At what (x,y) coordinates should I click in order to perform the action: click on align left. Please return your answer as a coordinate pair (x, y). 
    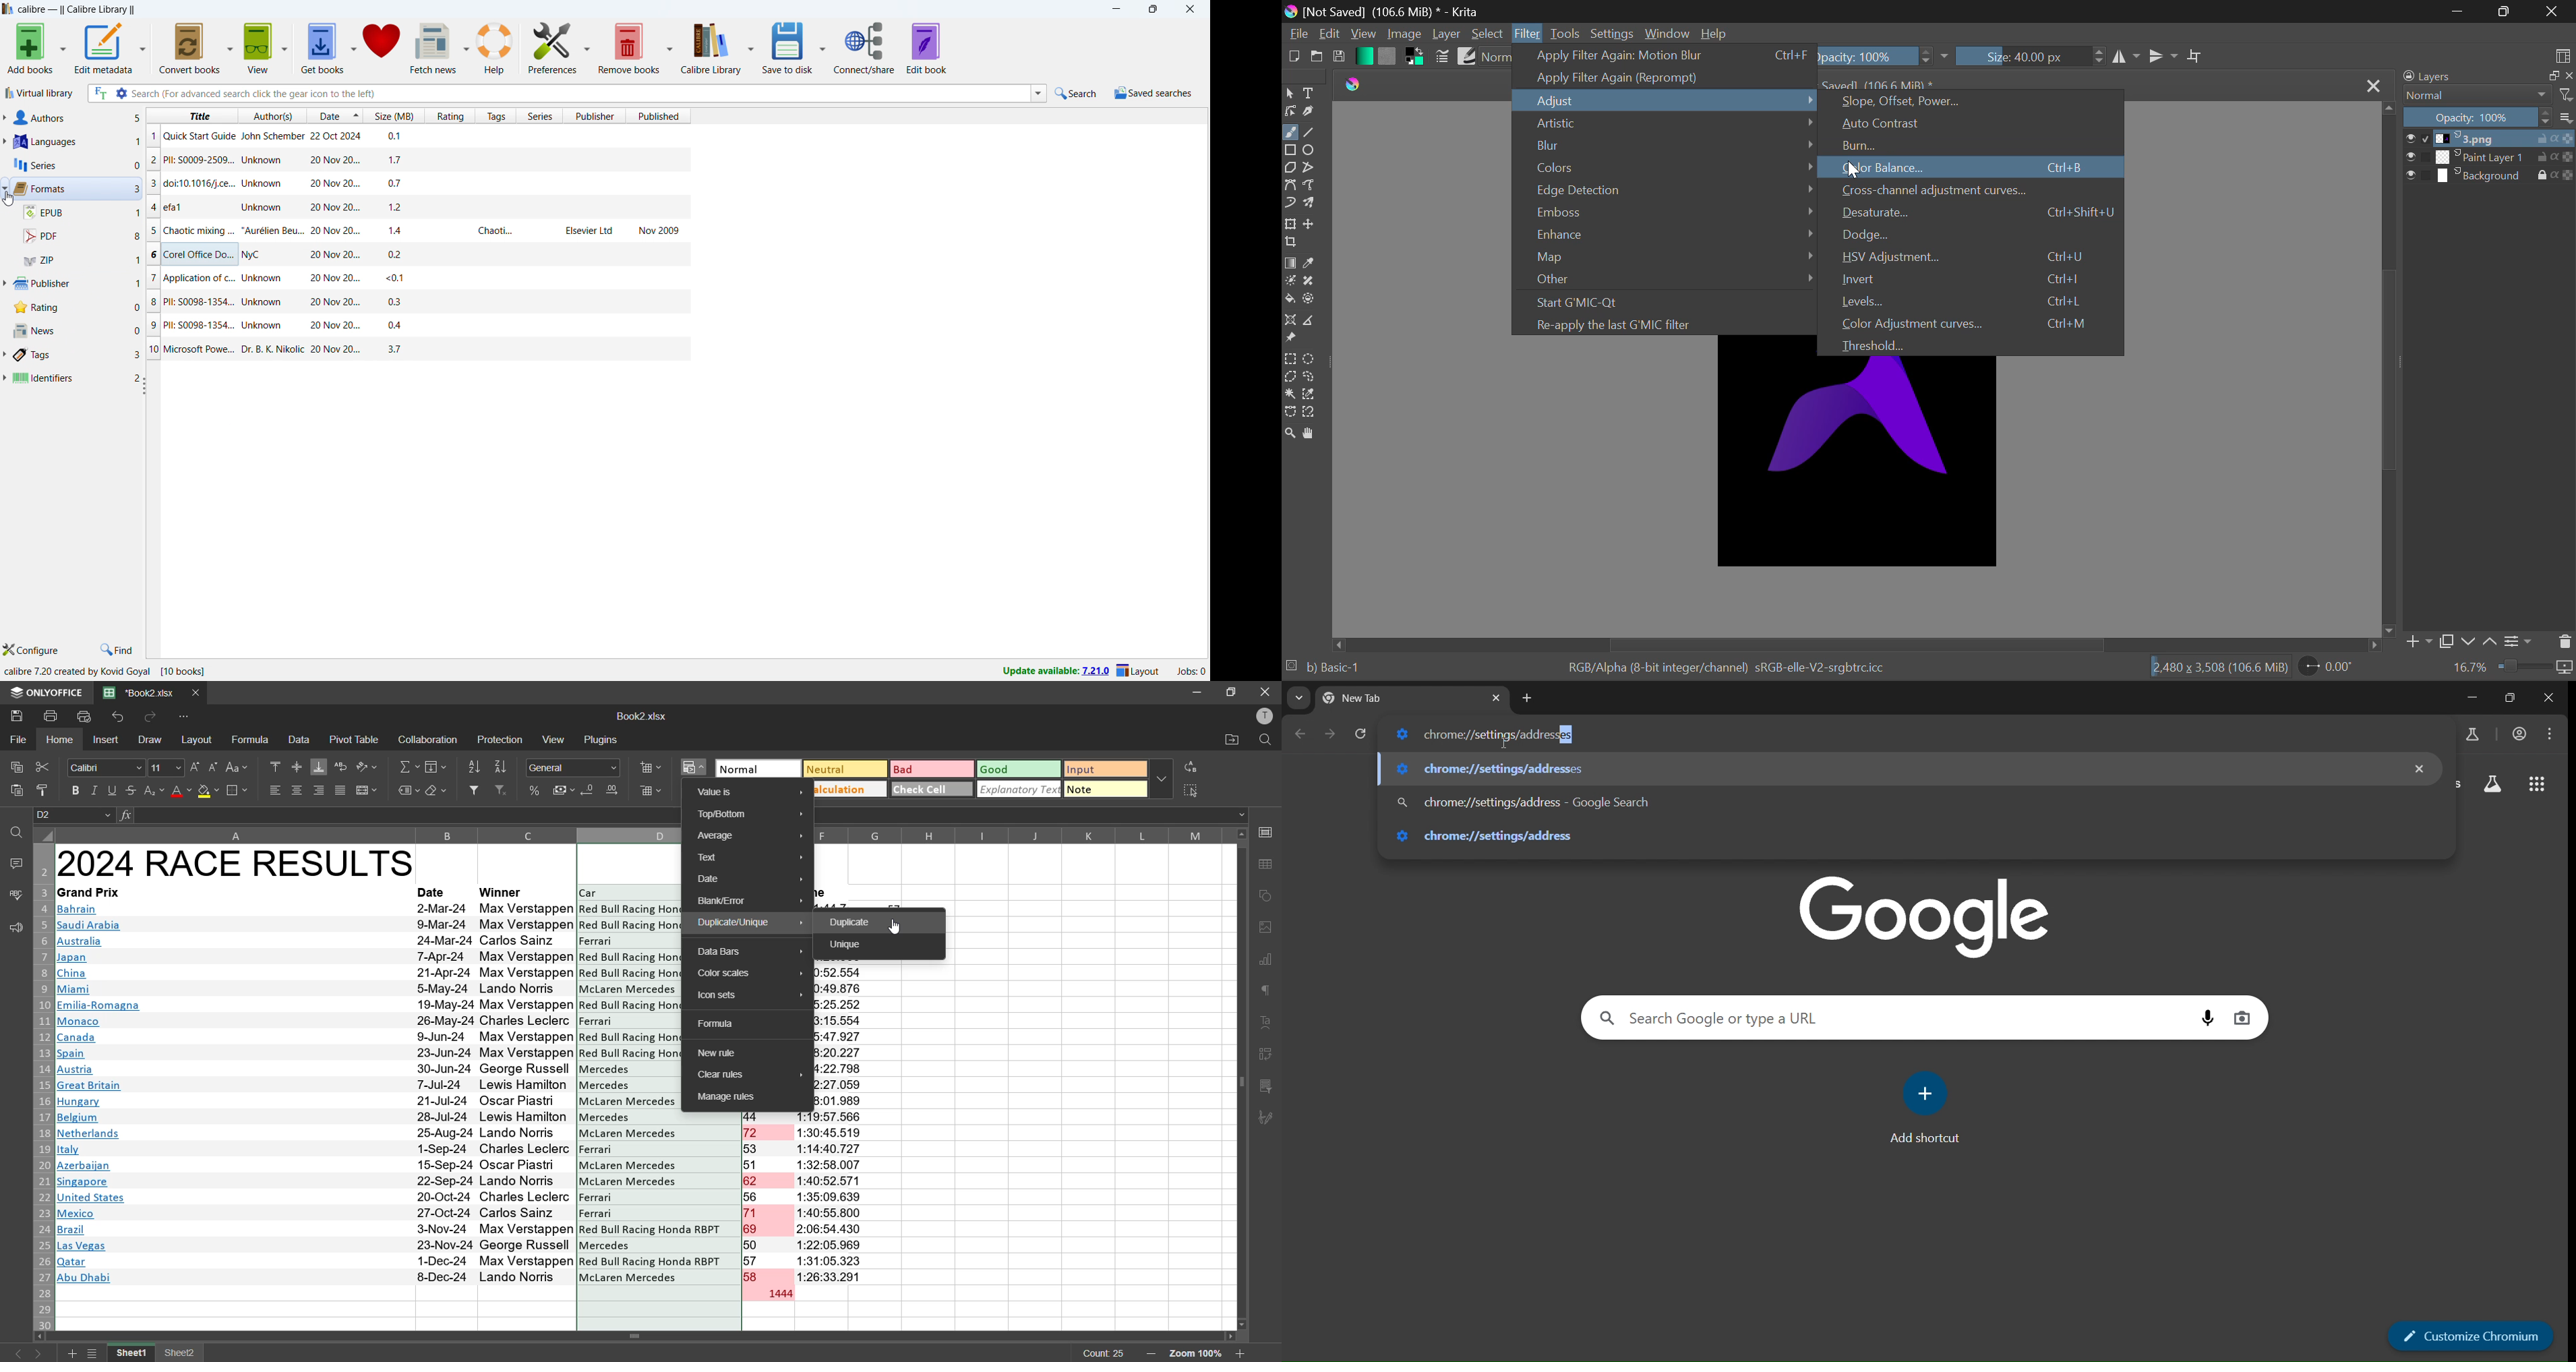
    Looking at the image, I should click on (275, 789).